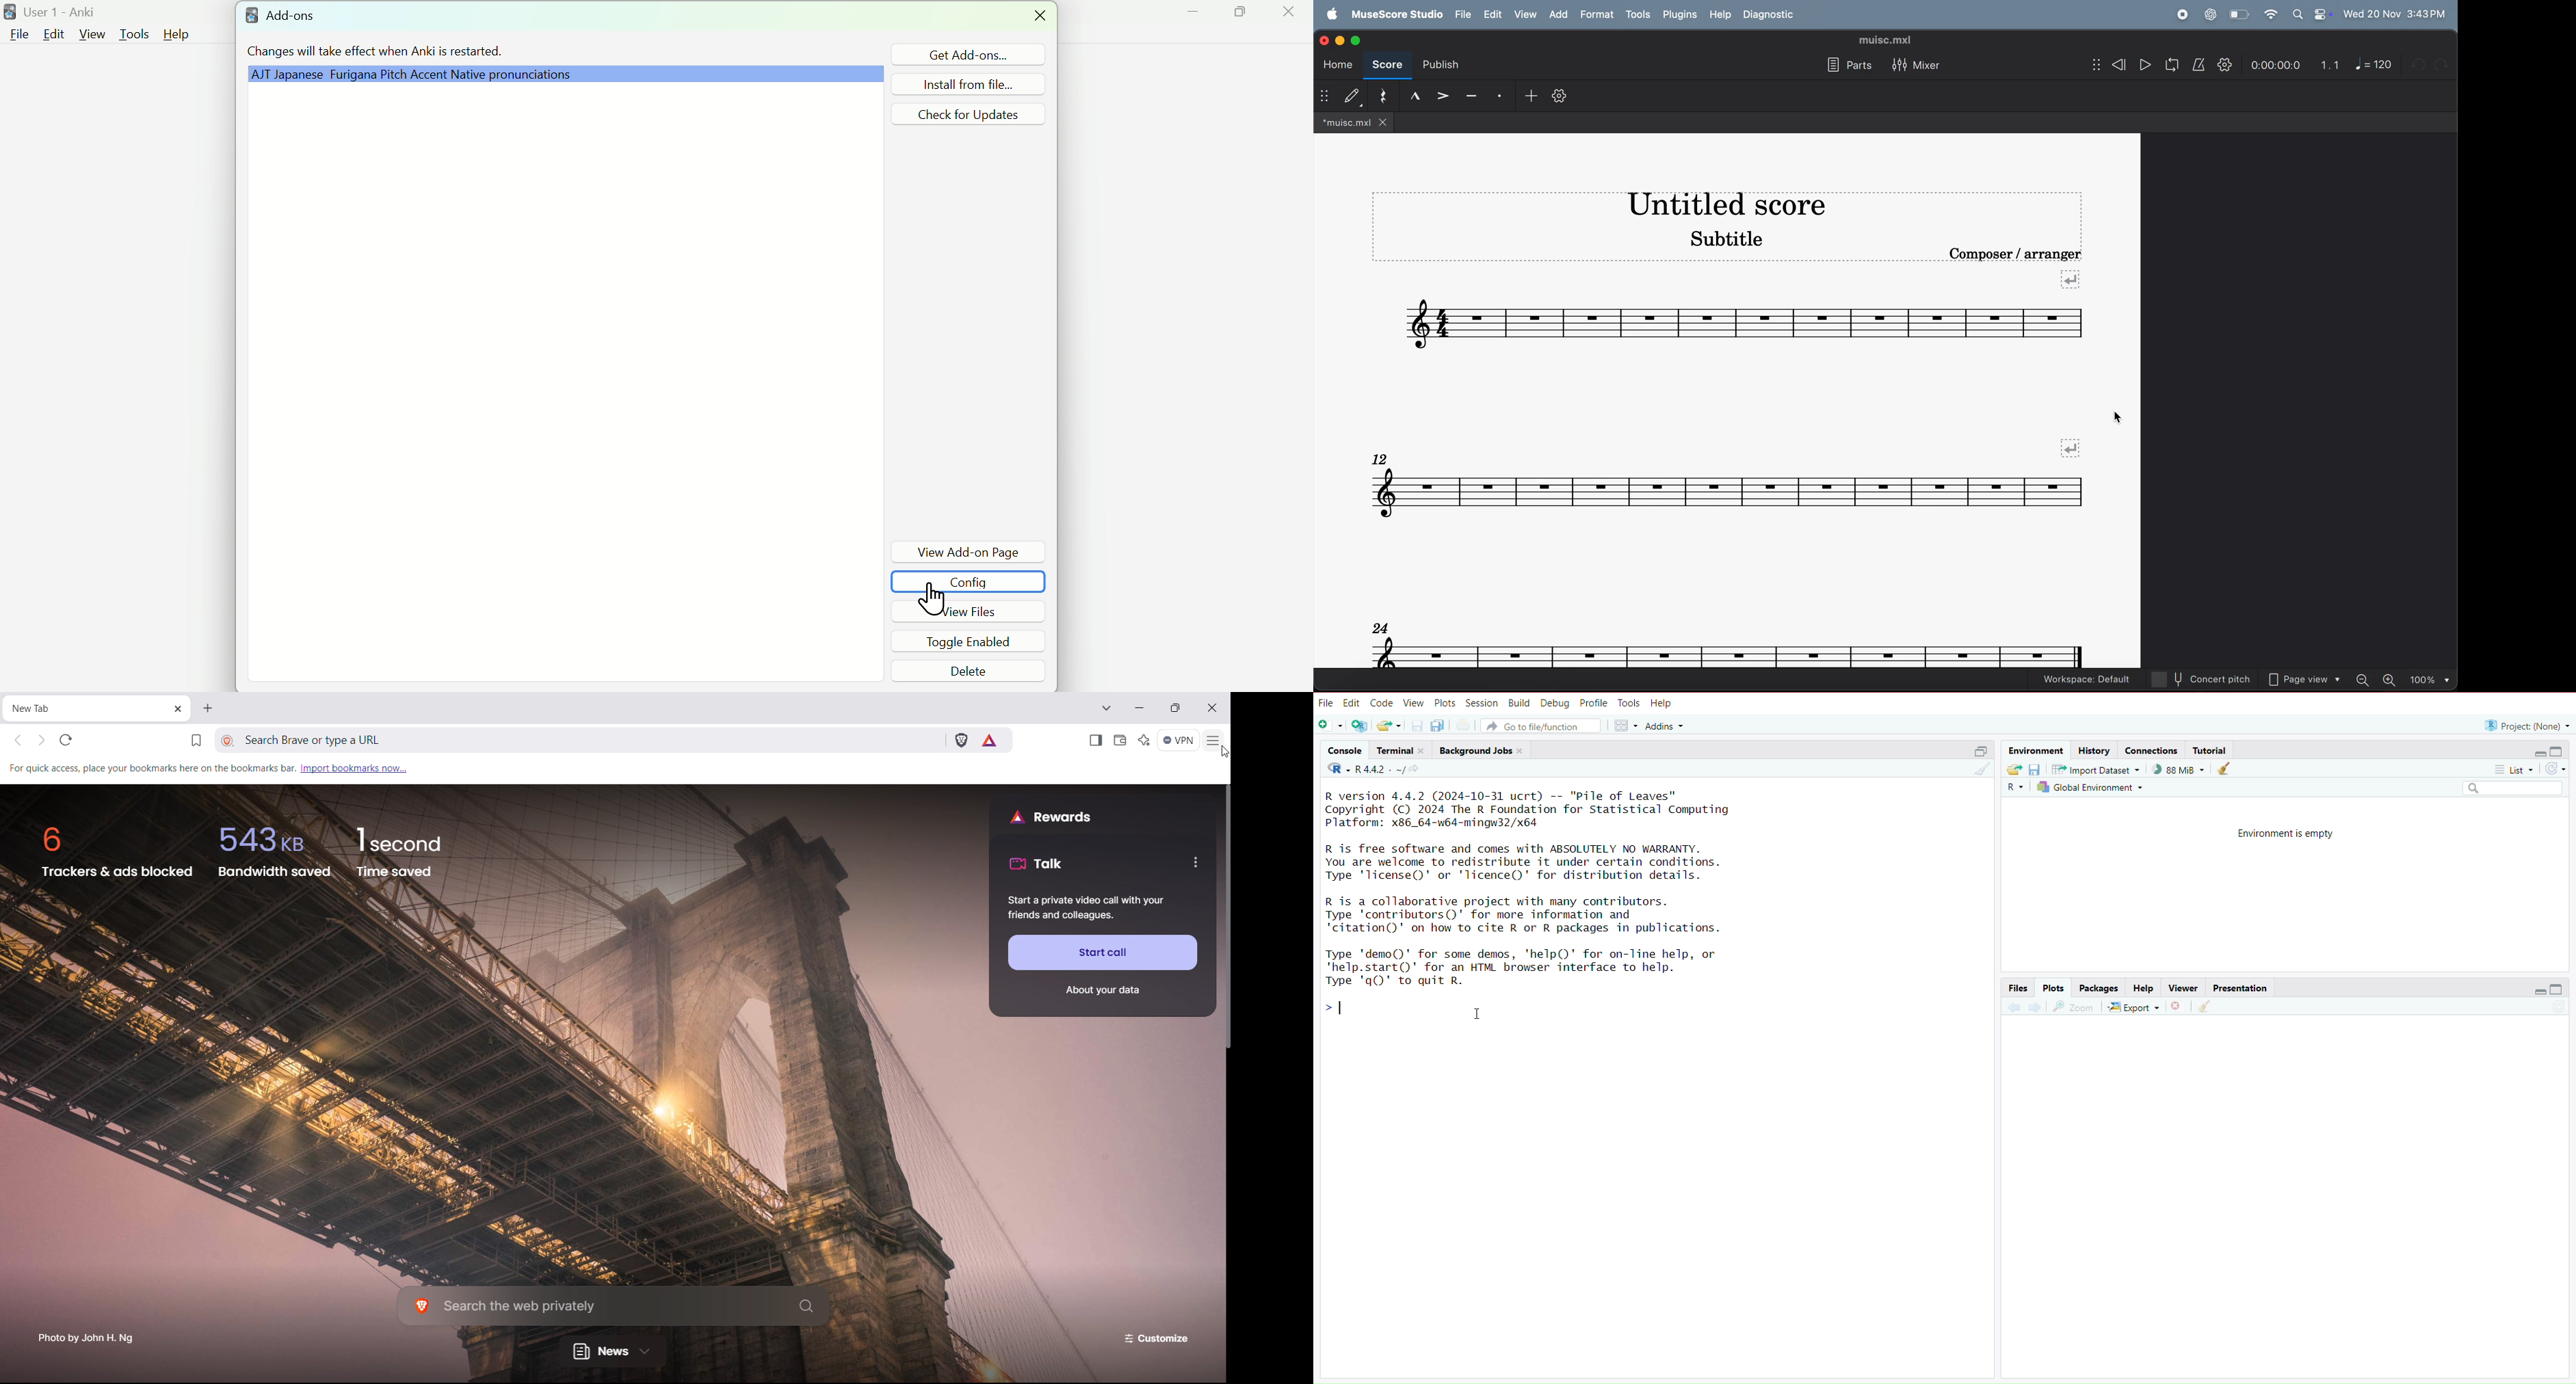 This screenshot has width=2576, height=1400. Describe the element at coordinates (2134, 1007) in the screenshot. I see `Export` at that location.